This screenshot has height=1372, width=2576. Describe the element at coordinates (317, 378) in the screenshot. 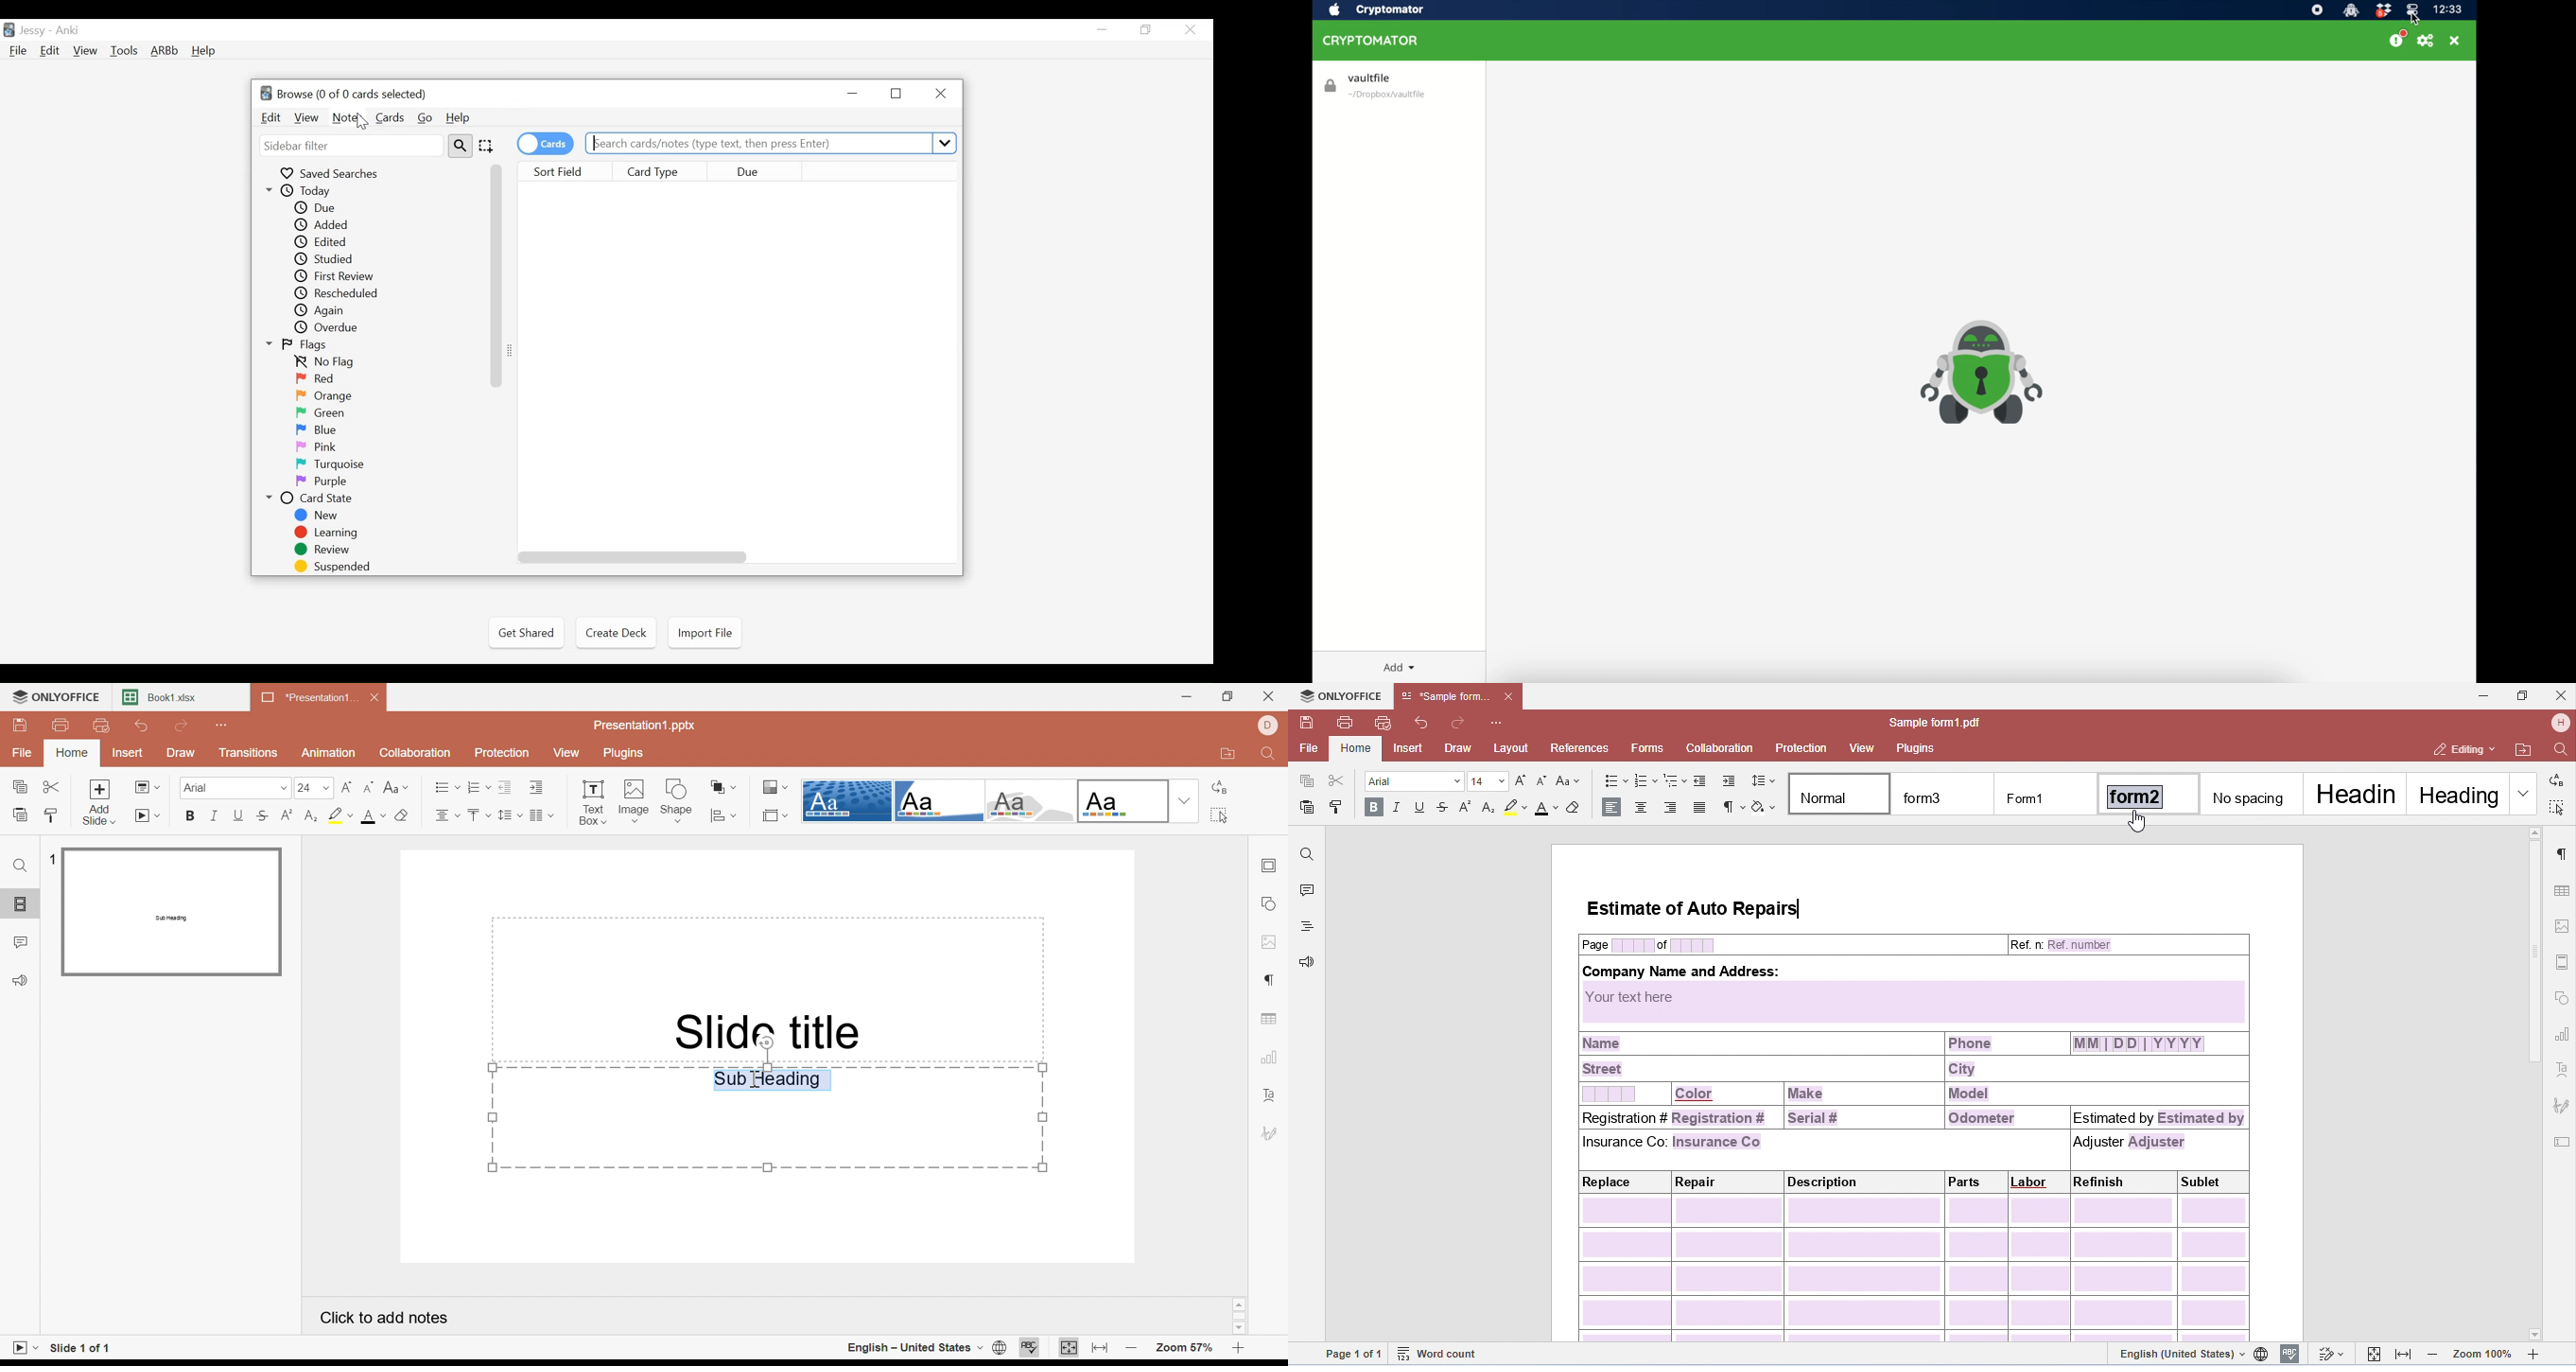

I see `Red` at that location.